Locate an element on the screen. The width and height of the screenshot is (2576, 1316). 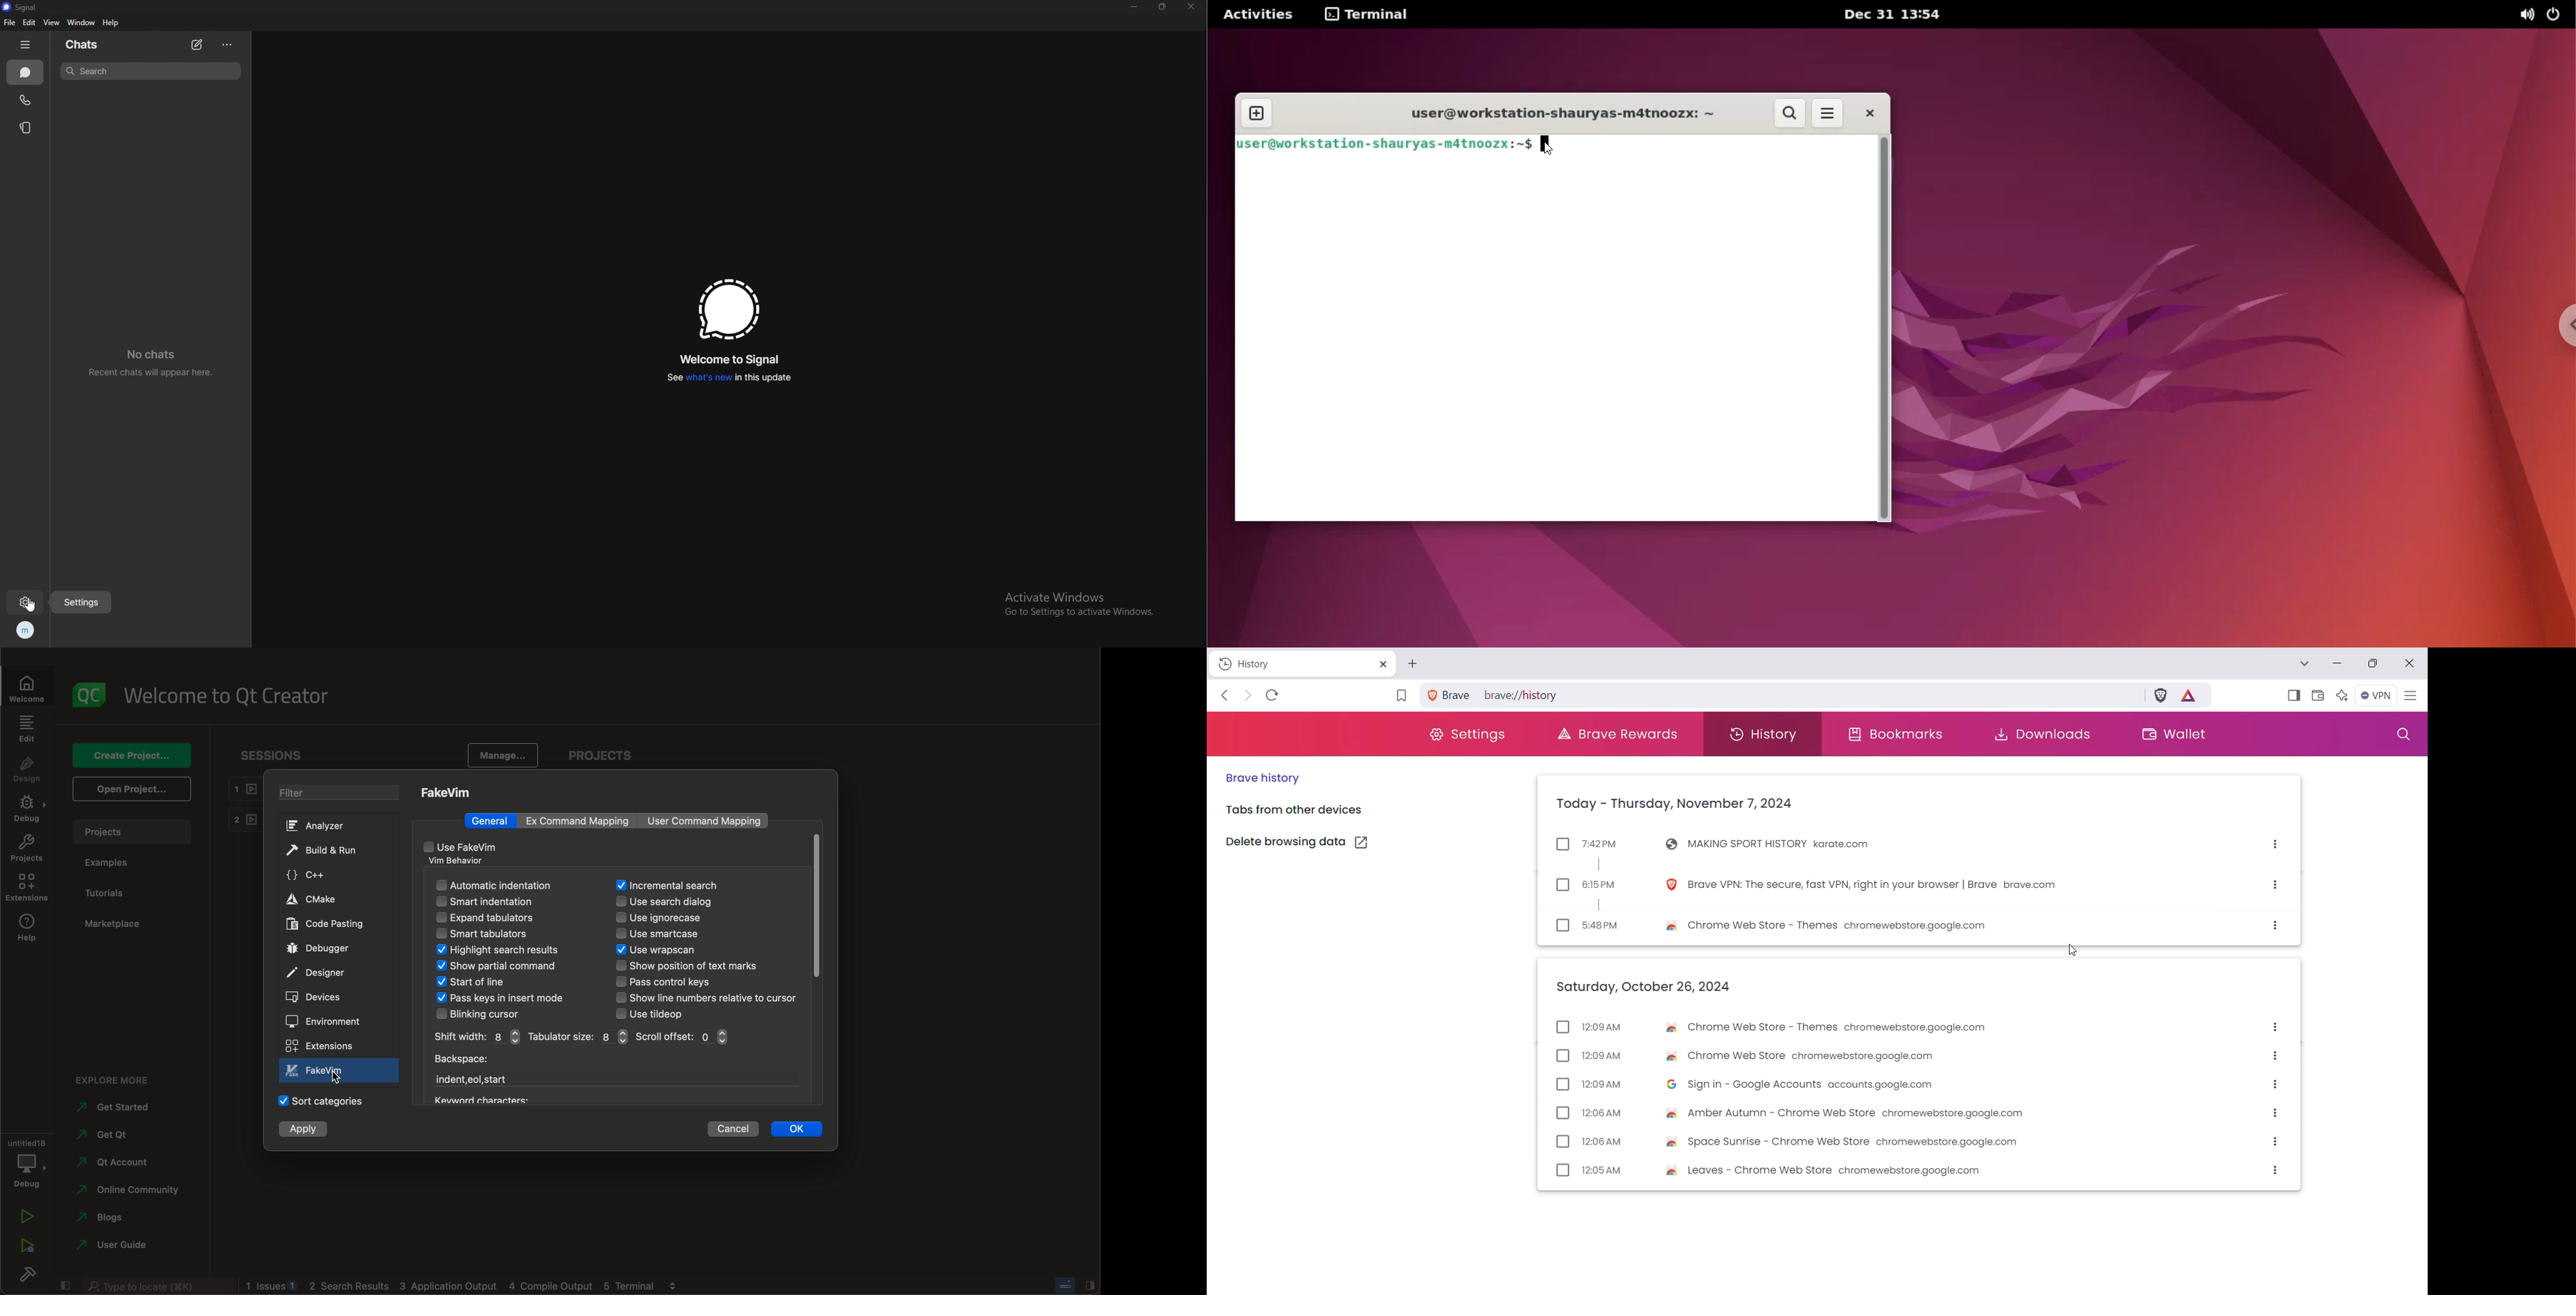
window is located at coordinates (82, 23).